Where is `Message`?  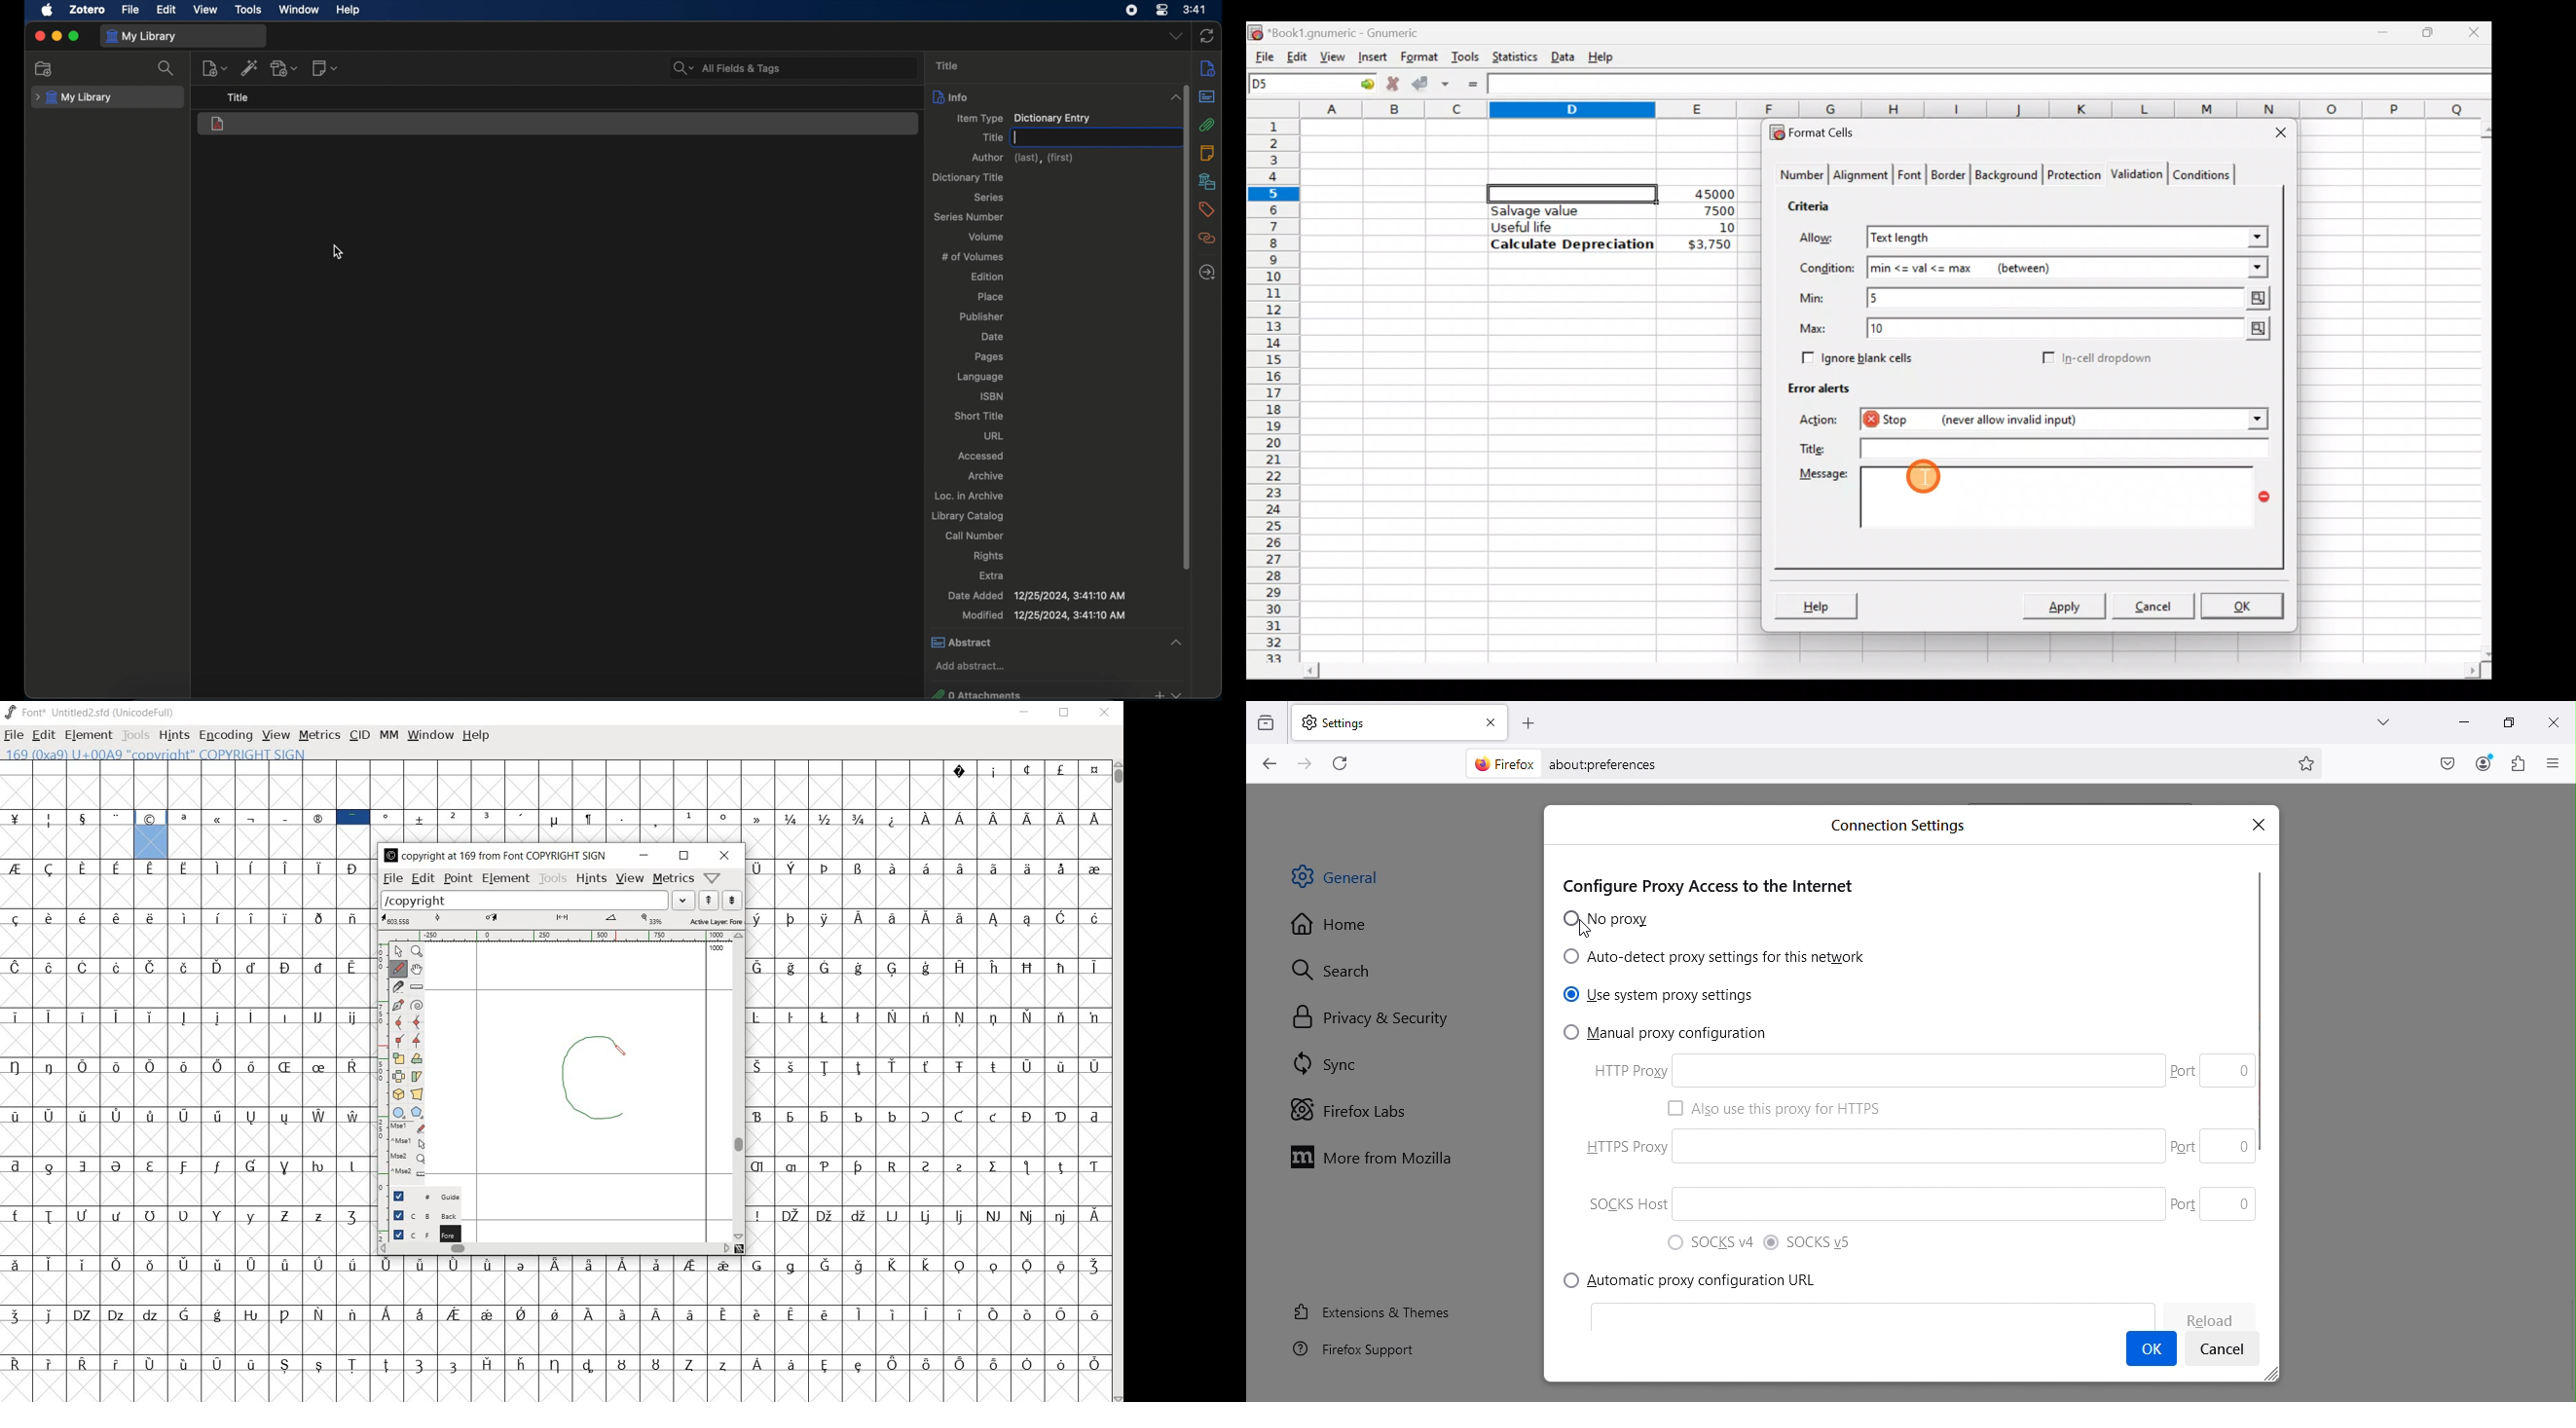
Message is located at coordinates (2052, 498).